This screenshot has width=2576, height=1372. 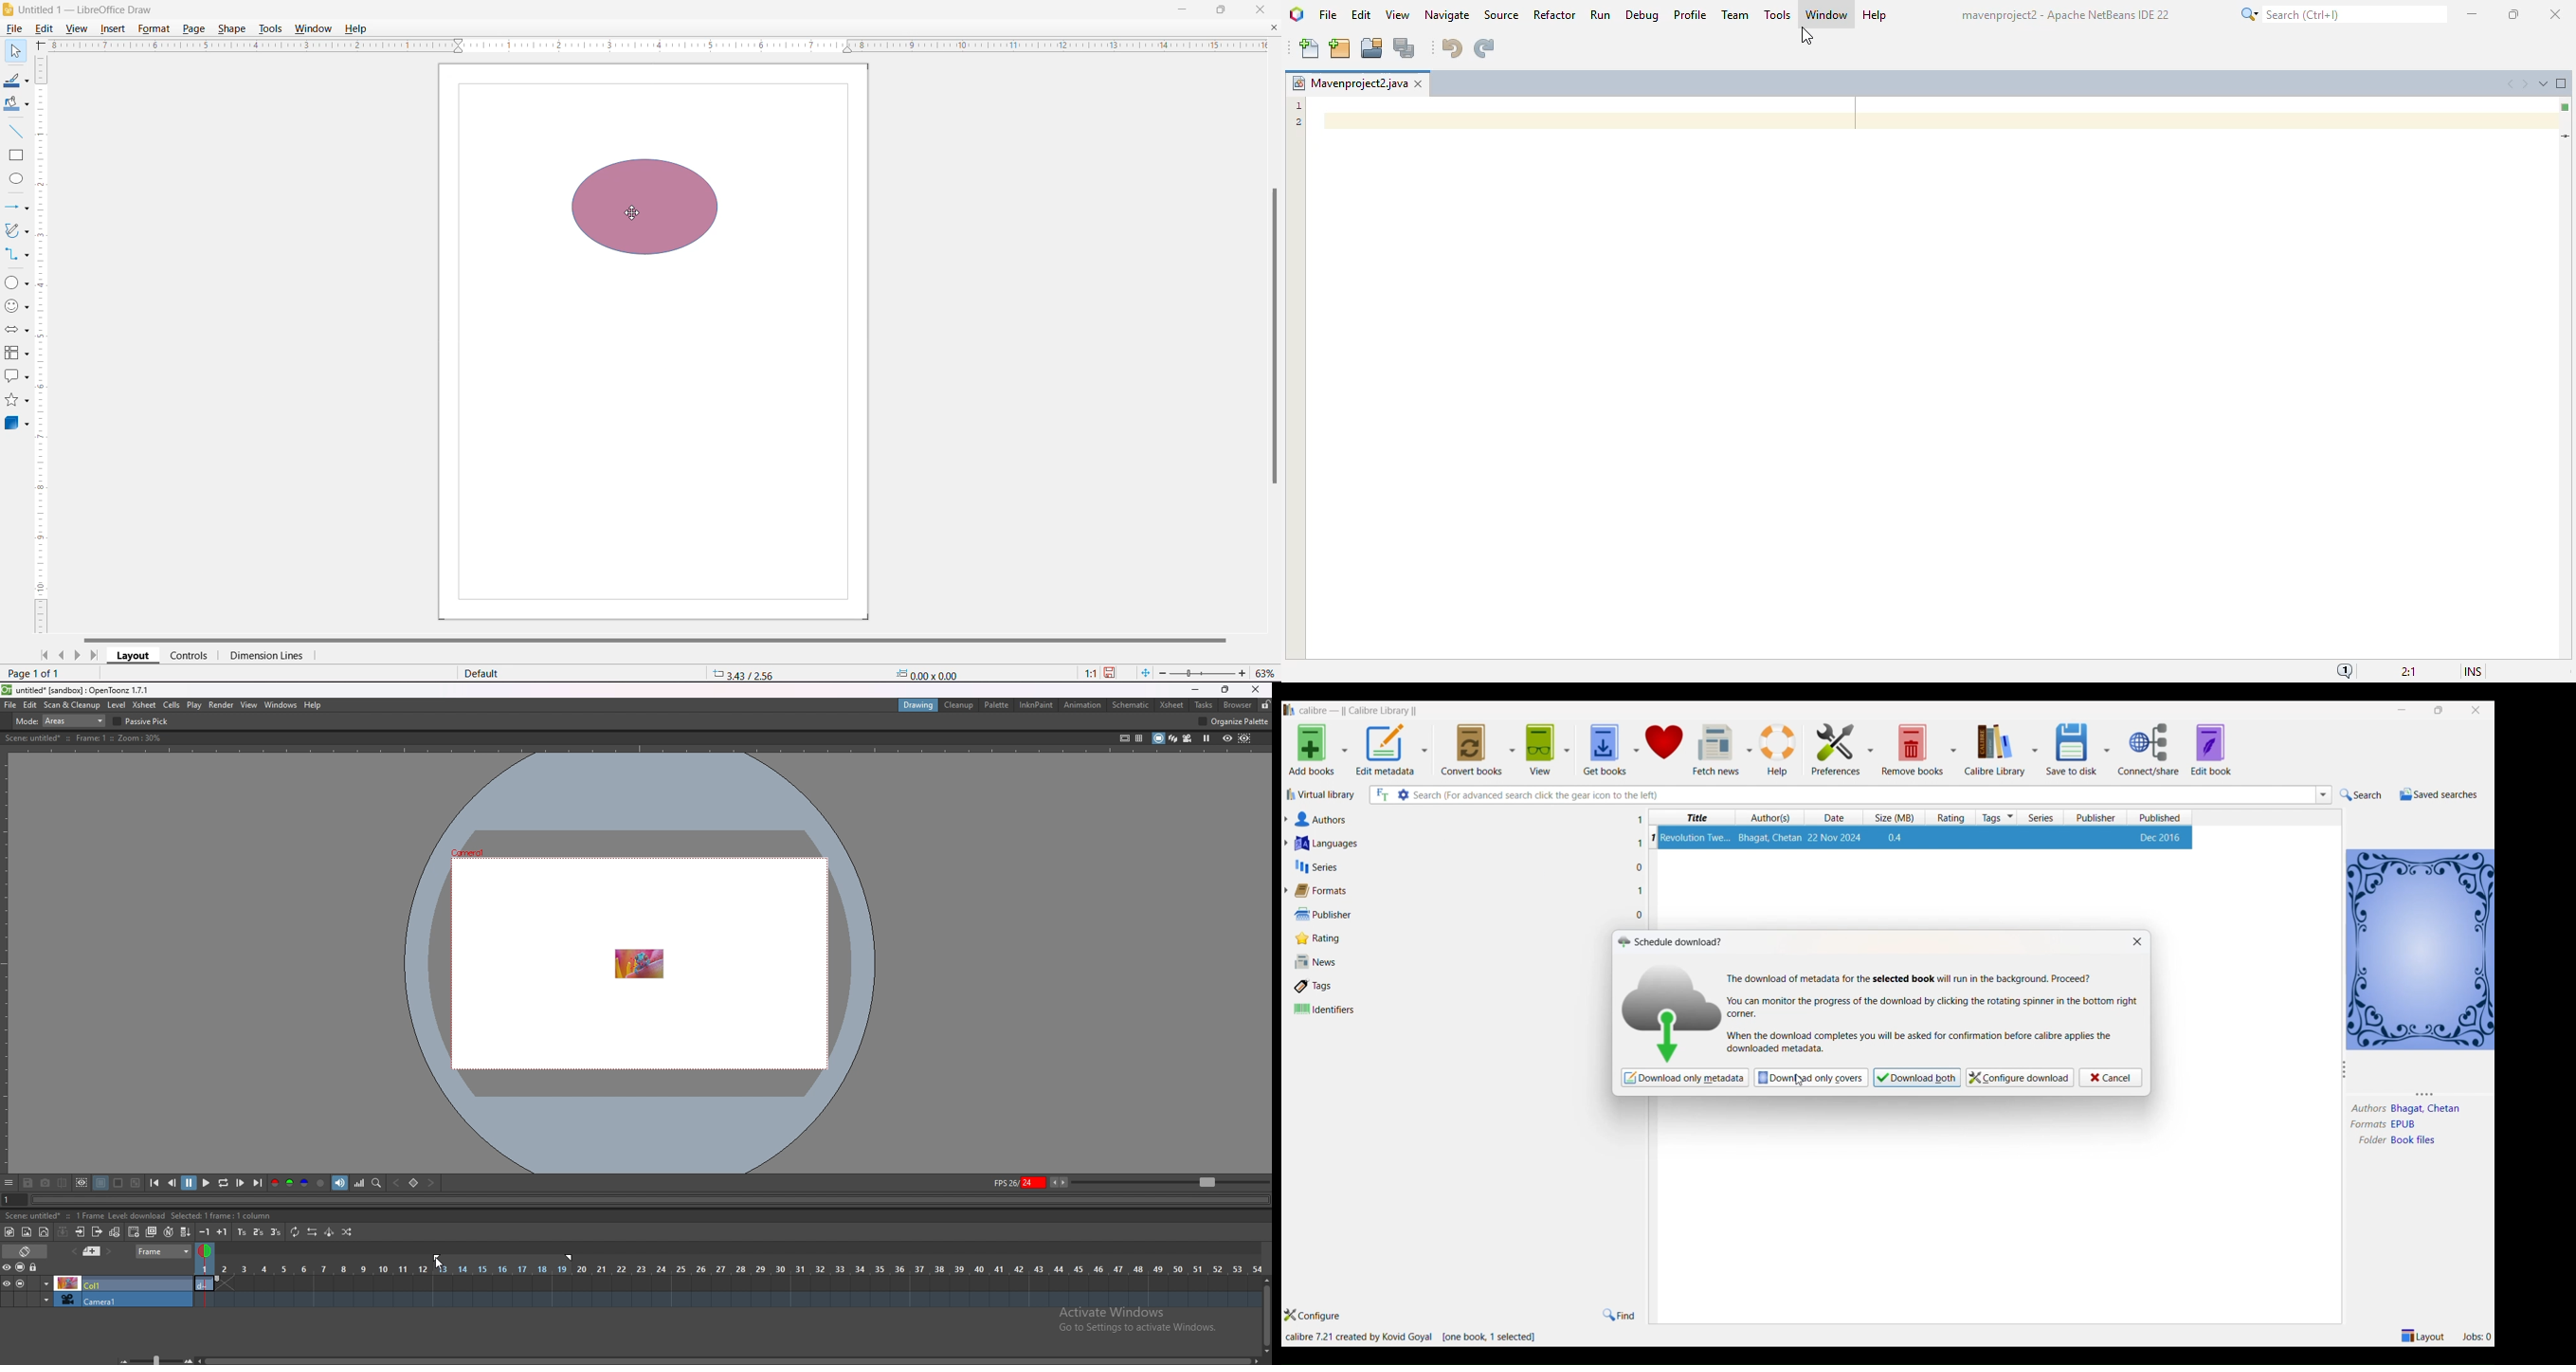 I want to click on Insert Line, so click(x=15, y=131).